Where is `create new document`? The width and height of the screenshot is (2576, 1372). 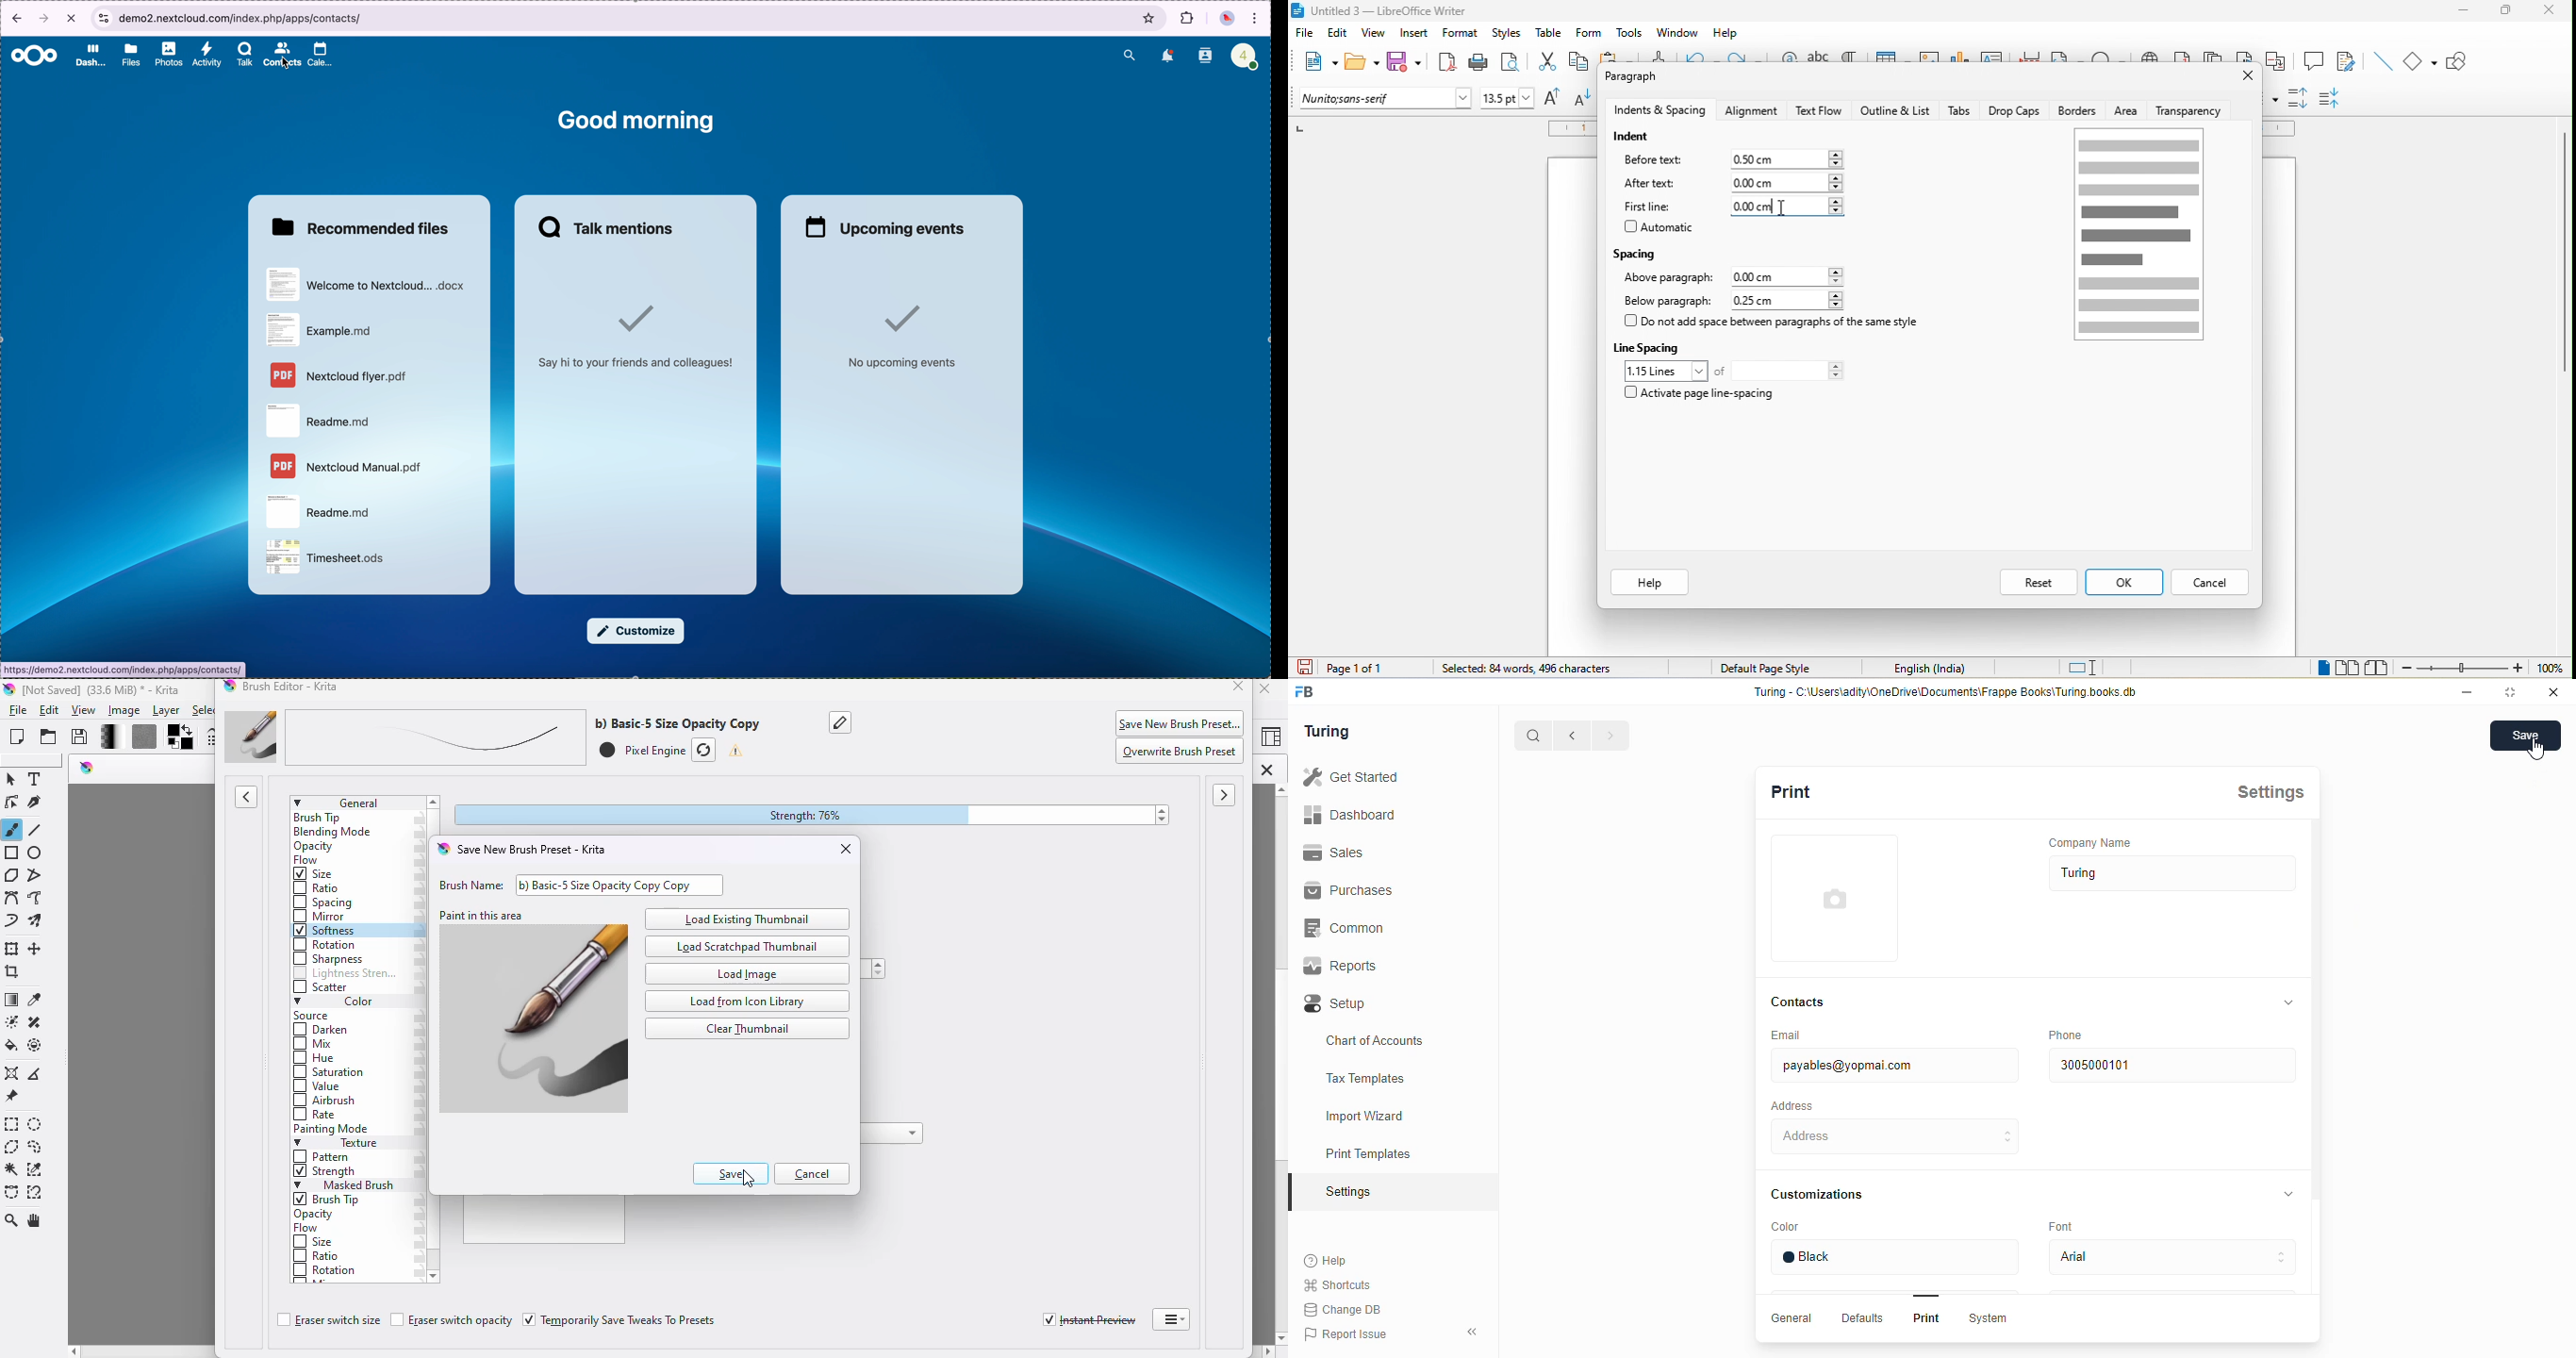
create new document is located at coordinates (17, 737).